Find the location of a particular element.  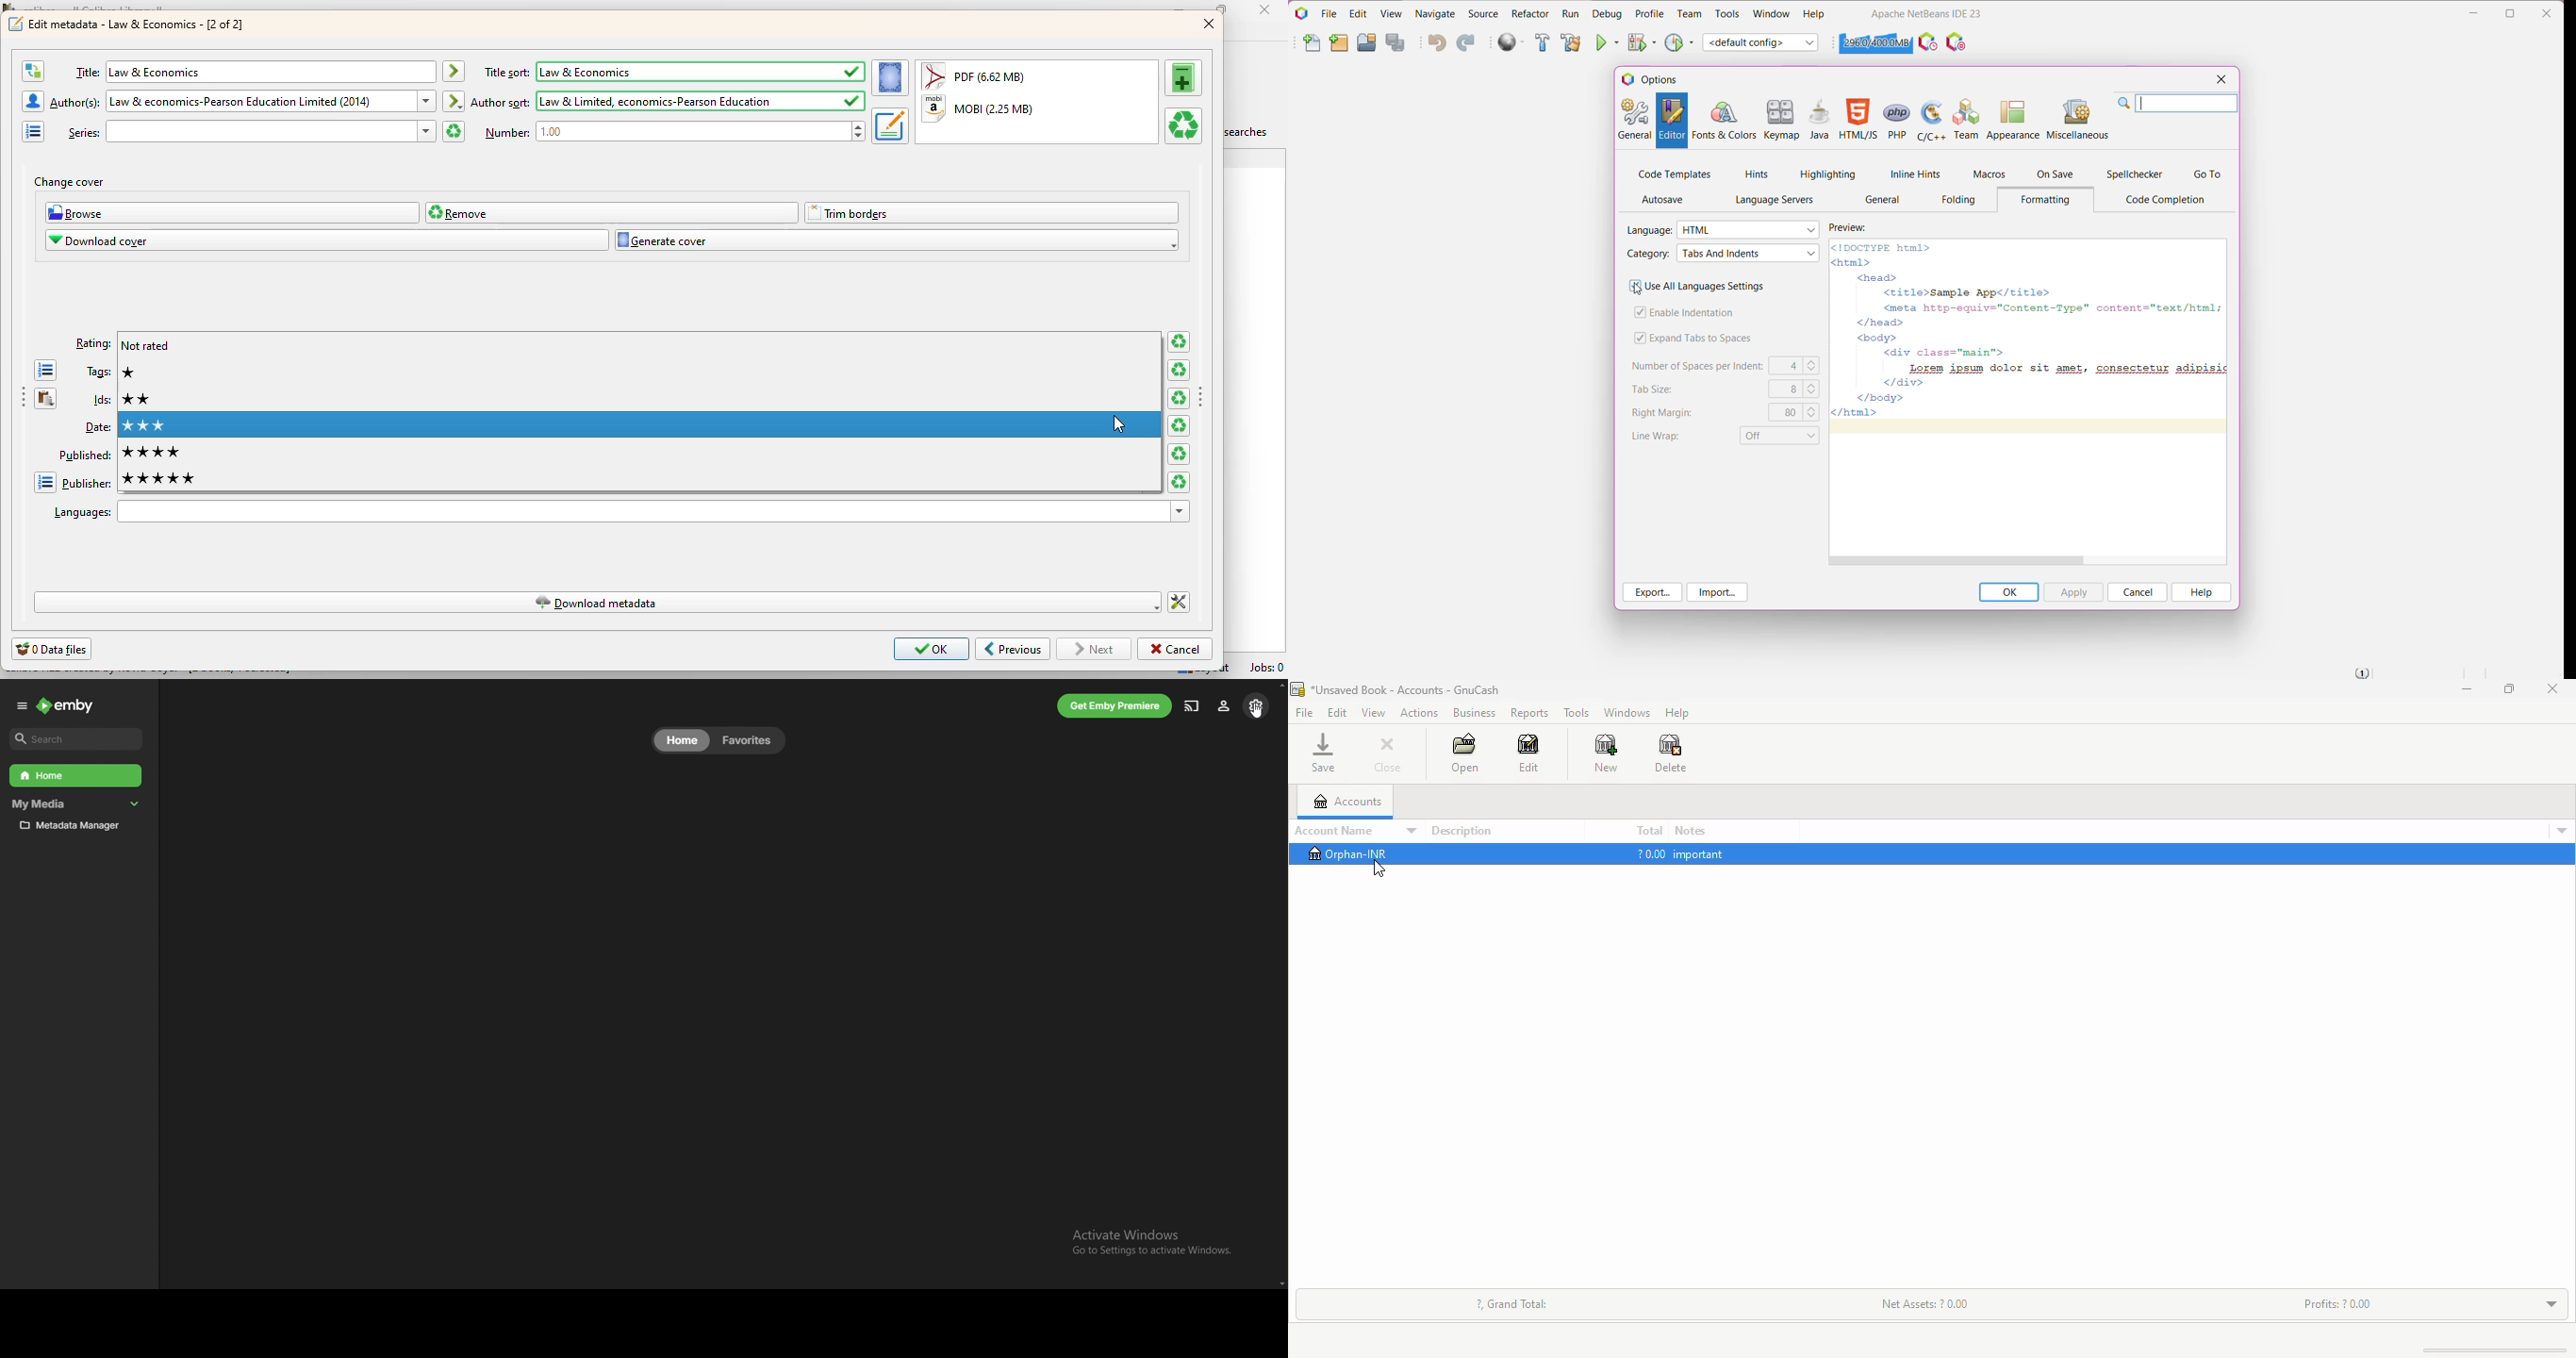

close is located at coordinates (1210, 25).